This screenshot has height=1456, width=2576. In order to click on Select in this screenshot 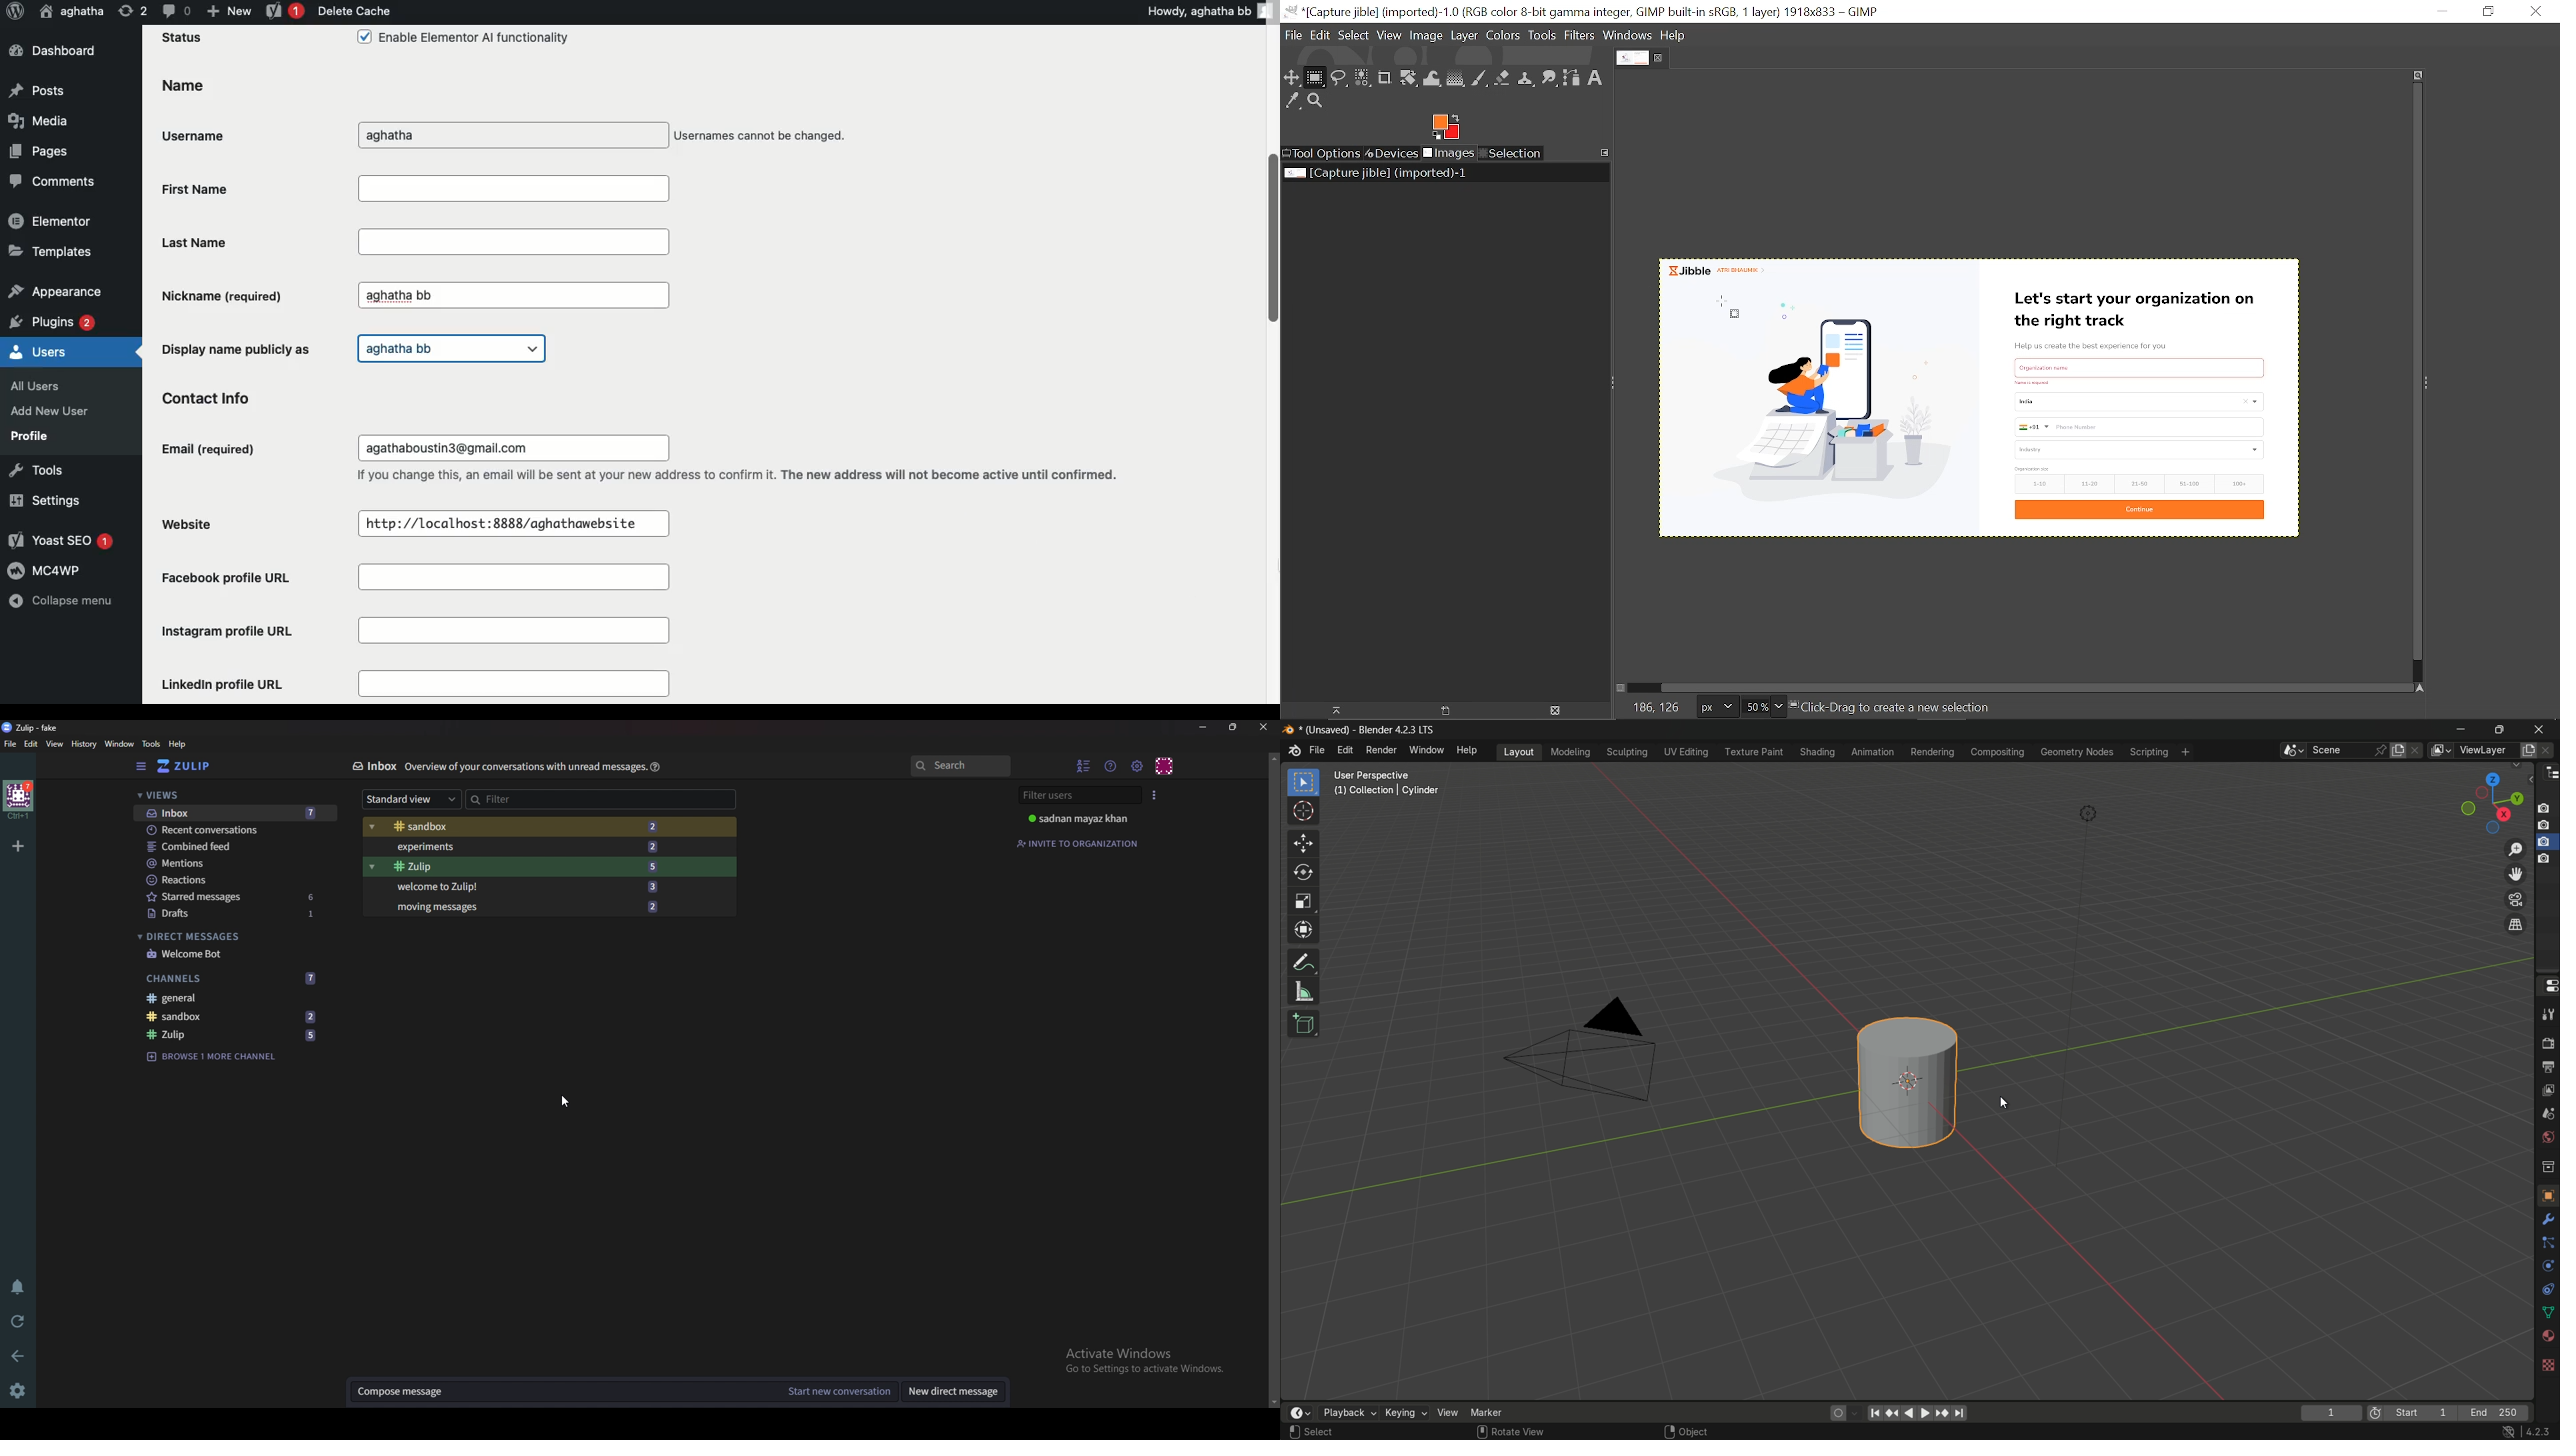, I will do `click(1322, 1433)`.